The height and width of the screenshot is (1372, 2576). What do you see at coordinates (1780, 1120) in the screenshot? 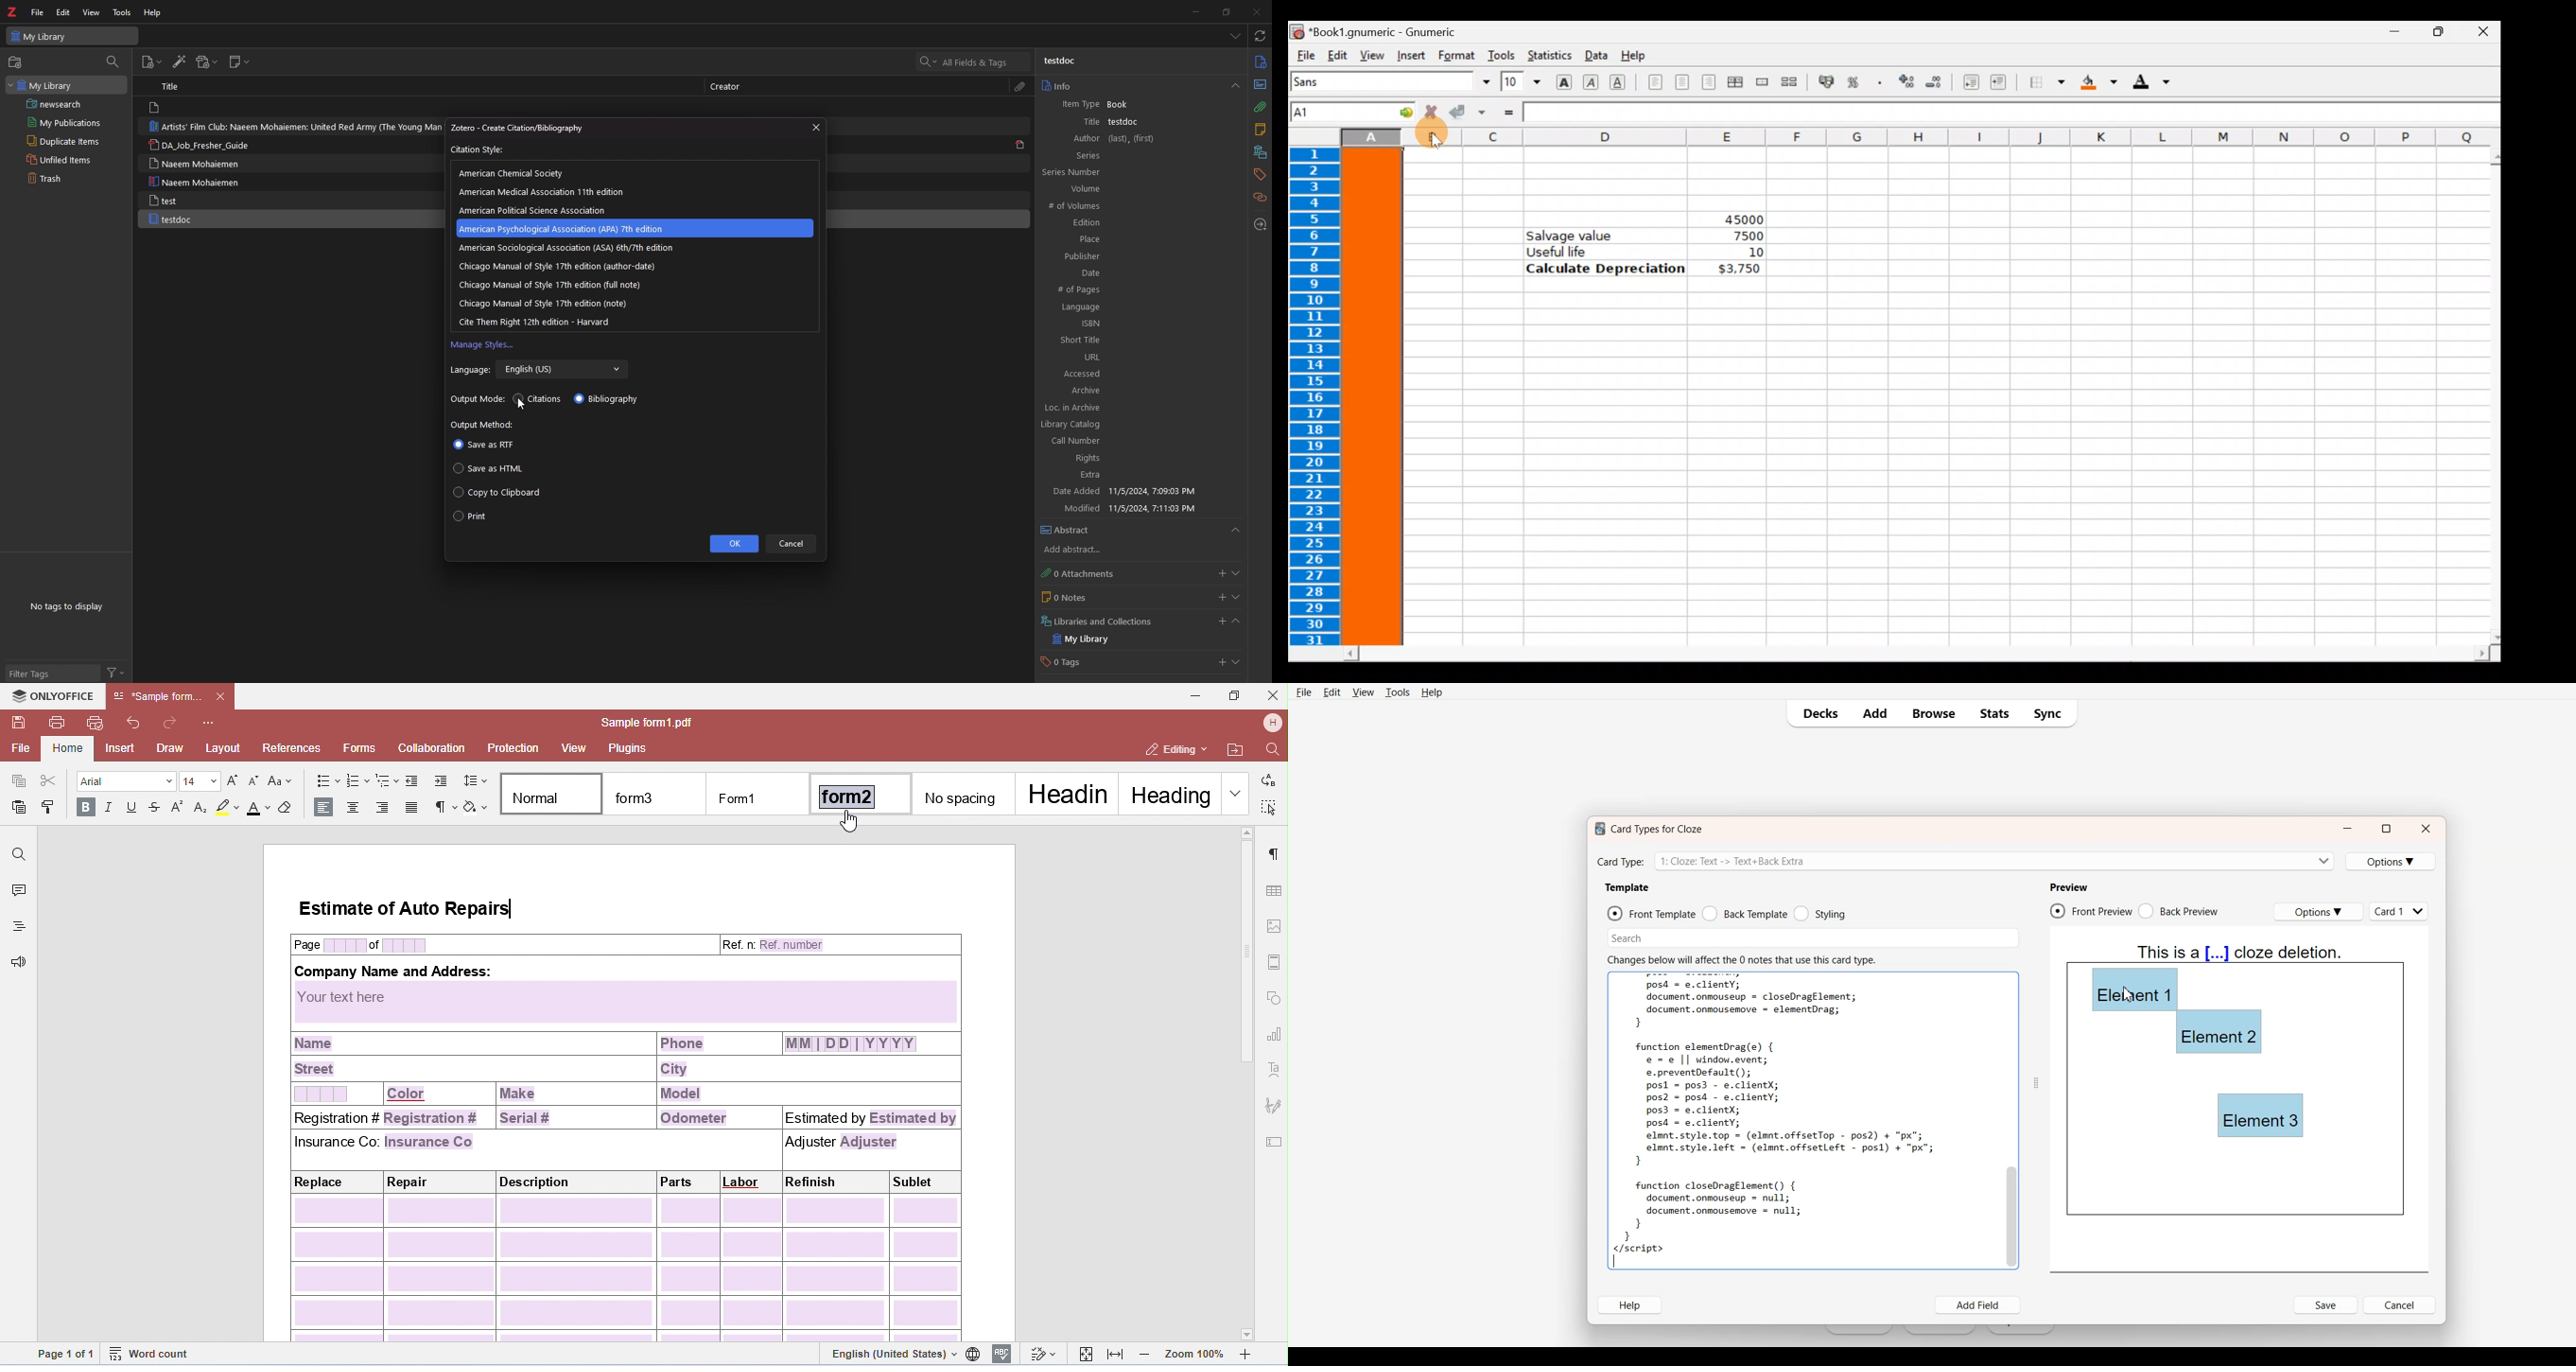
I see `Text` at bounding box center [1780, 1120].